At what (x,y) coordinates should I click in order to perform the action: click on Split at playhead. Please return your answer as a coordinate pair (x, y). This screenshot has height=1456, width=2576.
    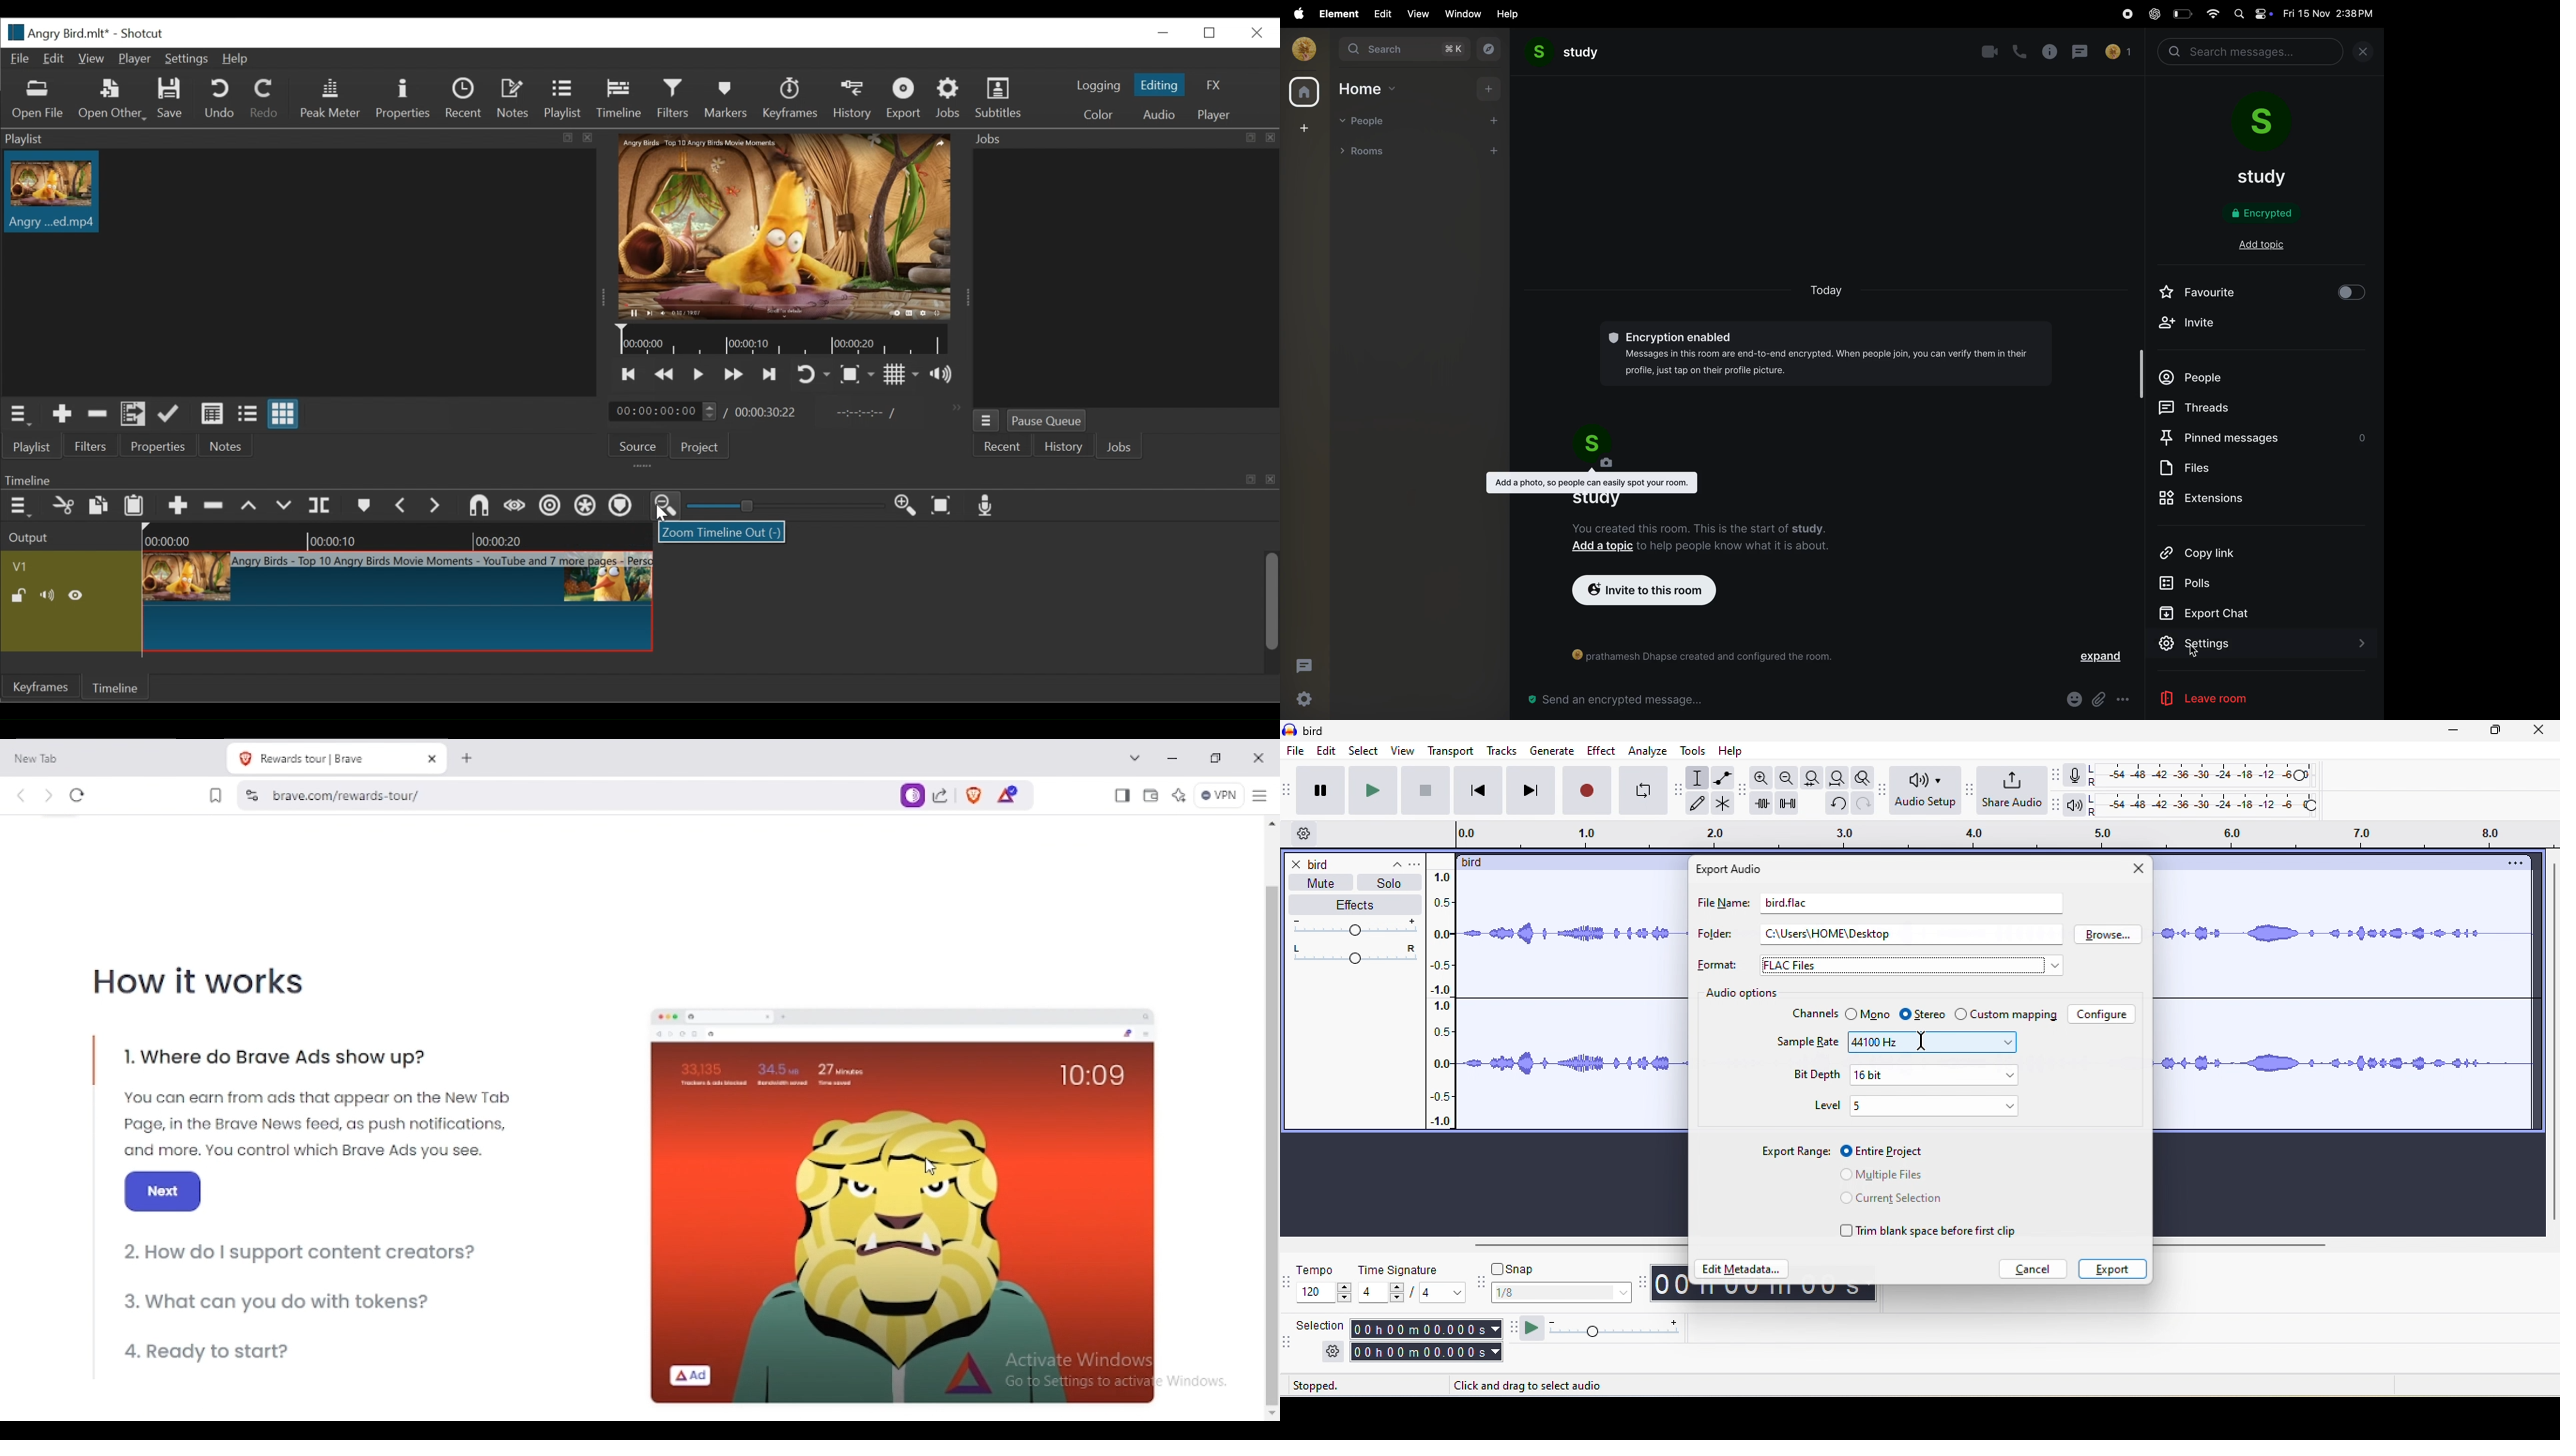
    Looking at the image, I should click on (323, 505).